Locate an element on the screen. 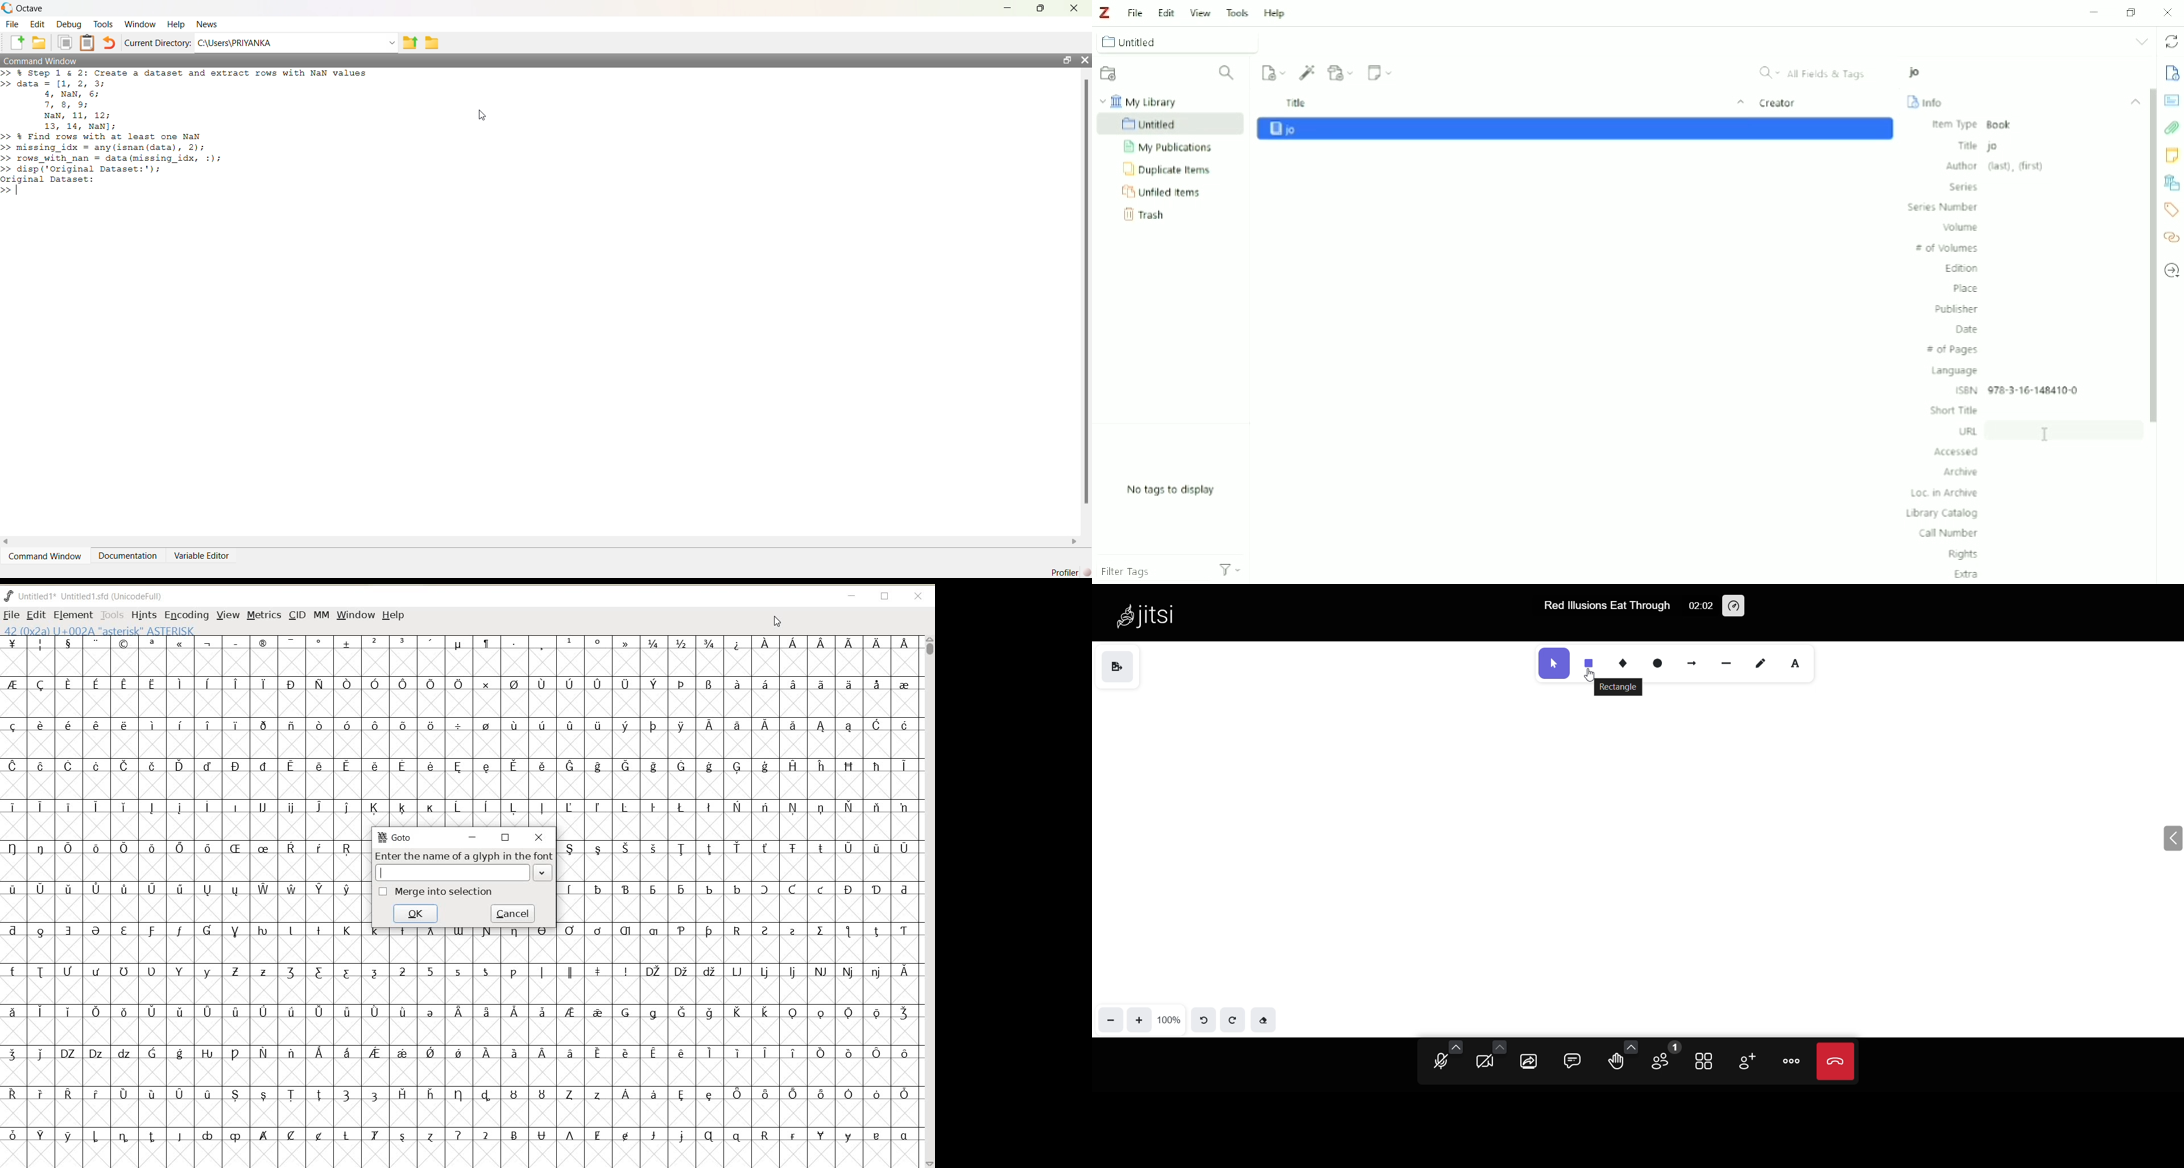  978-3-16-148410-0 is located at coordinates (2061, 390).